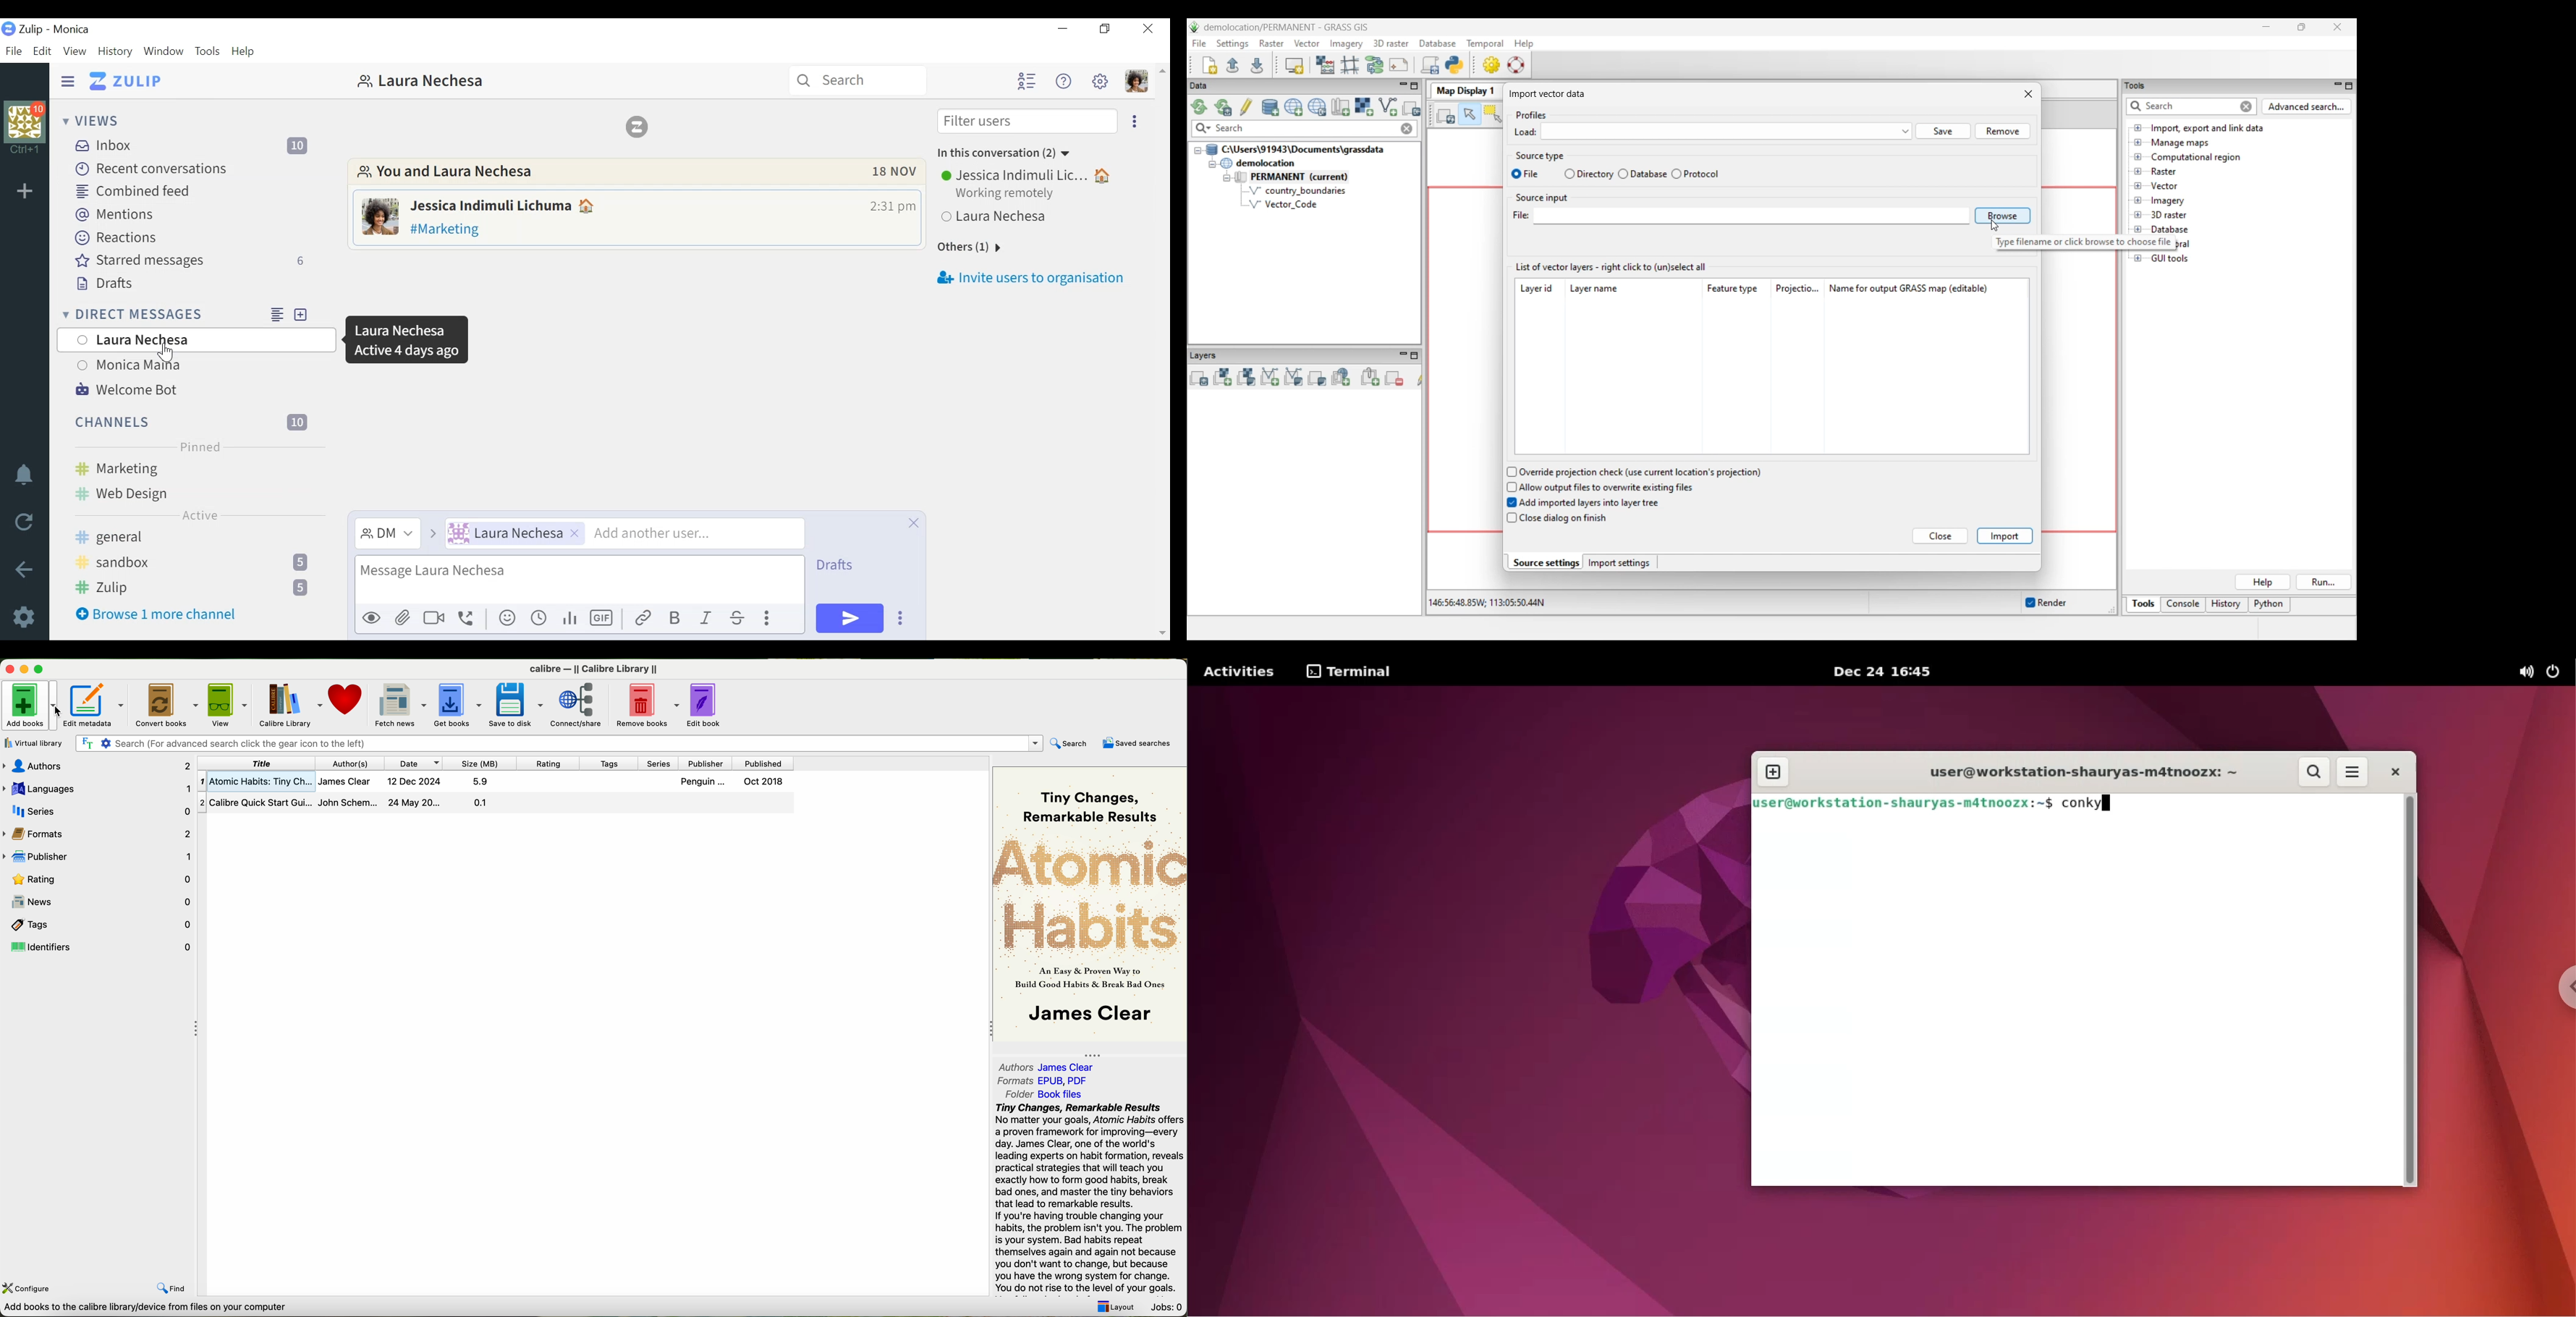 This screenshot has height=1344, width=2576. What do you see at coordinates (1071, 742) in the screenshot?
I see `search` at bounding box center [1071, 742].